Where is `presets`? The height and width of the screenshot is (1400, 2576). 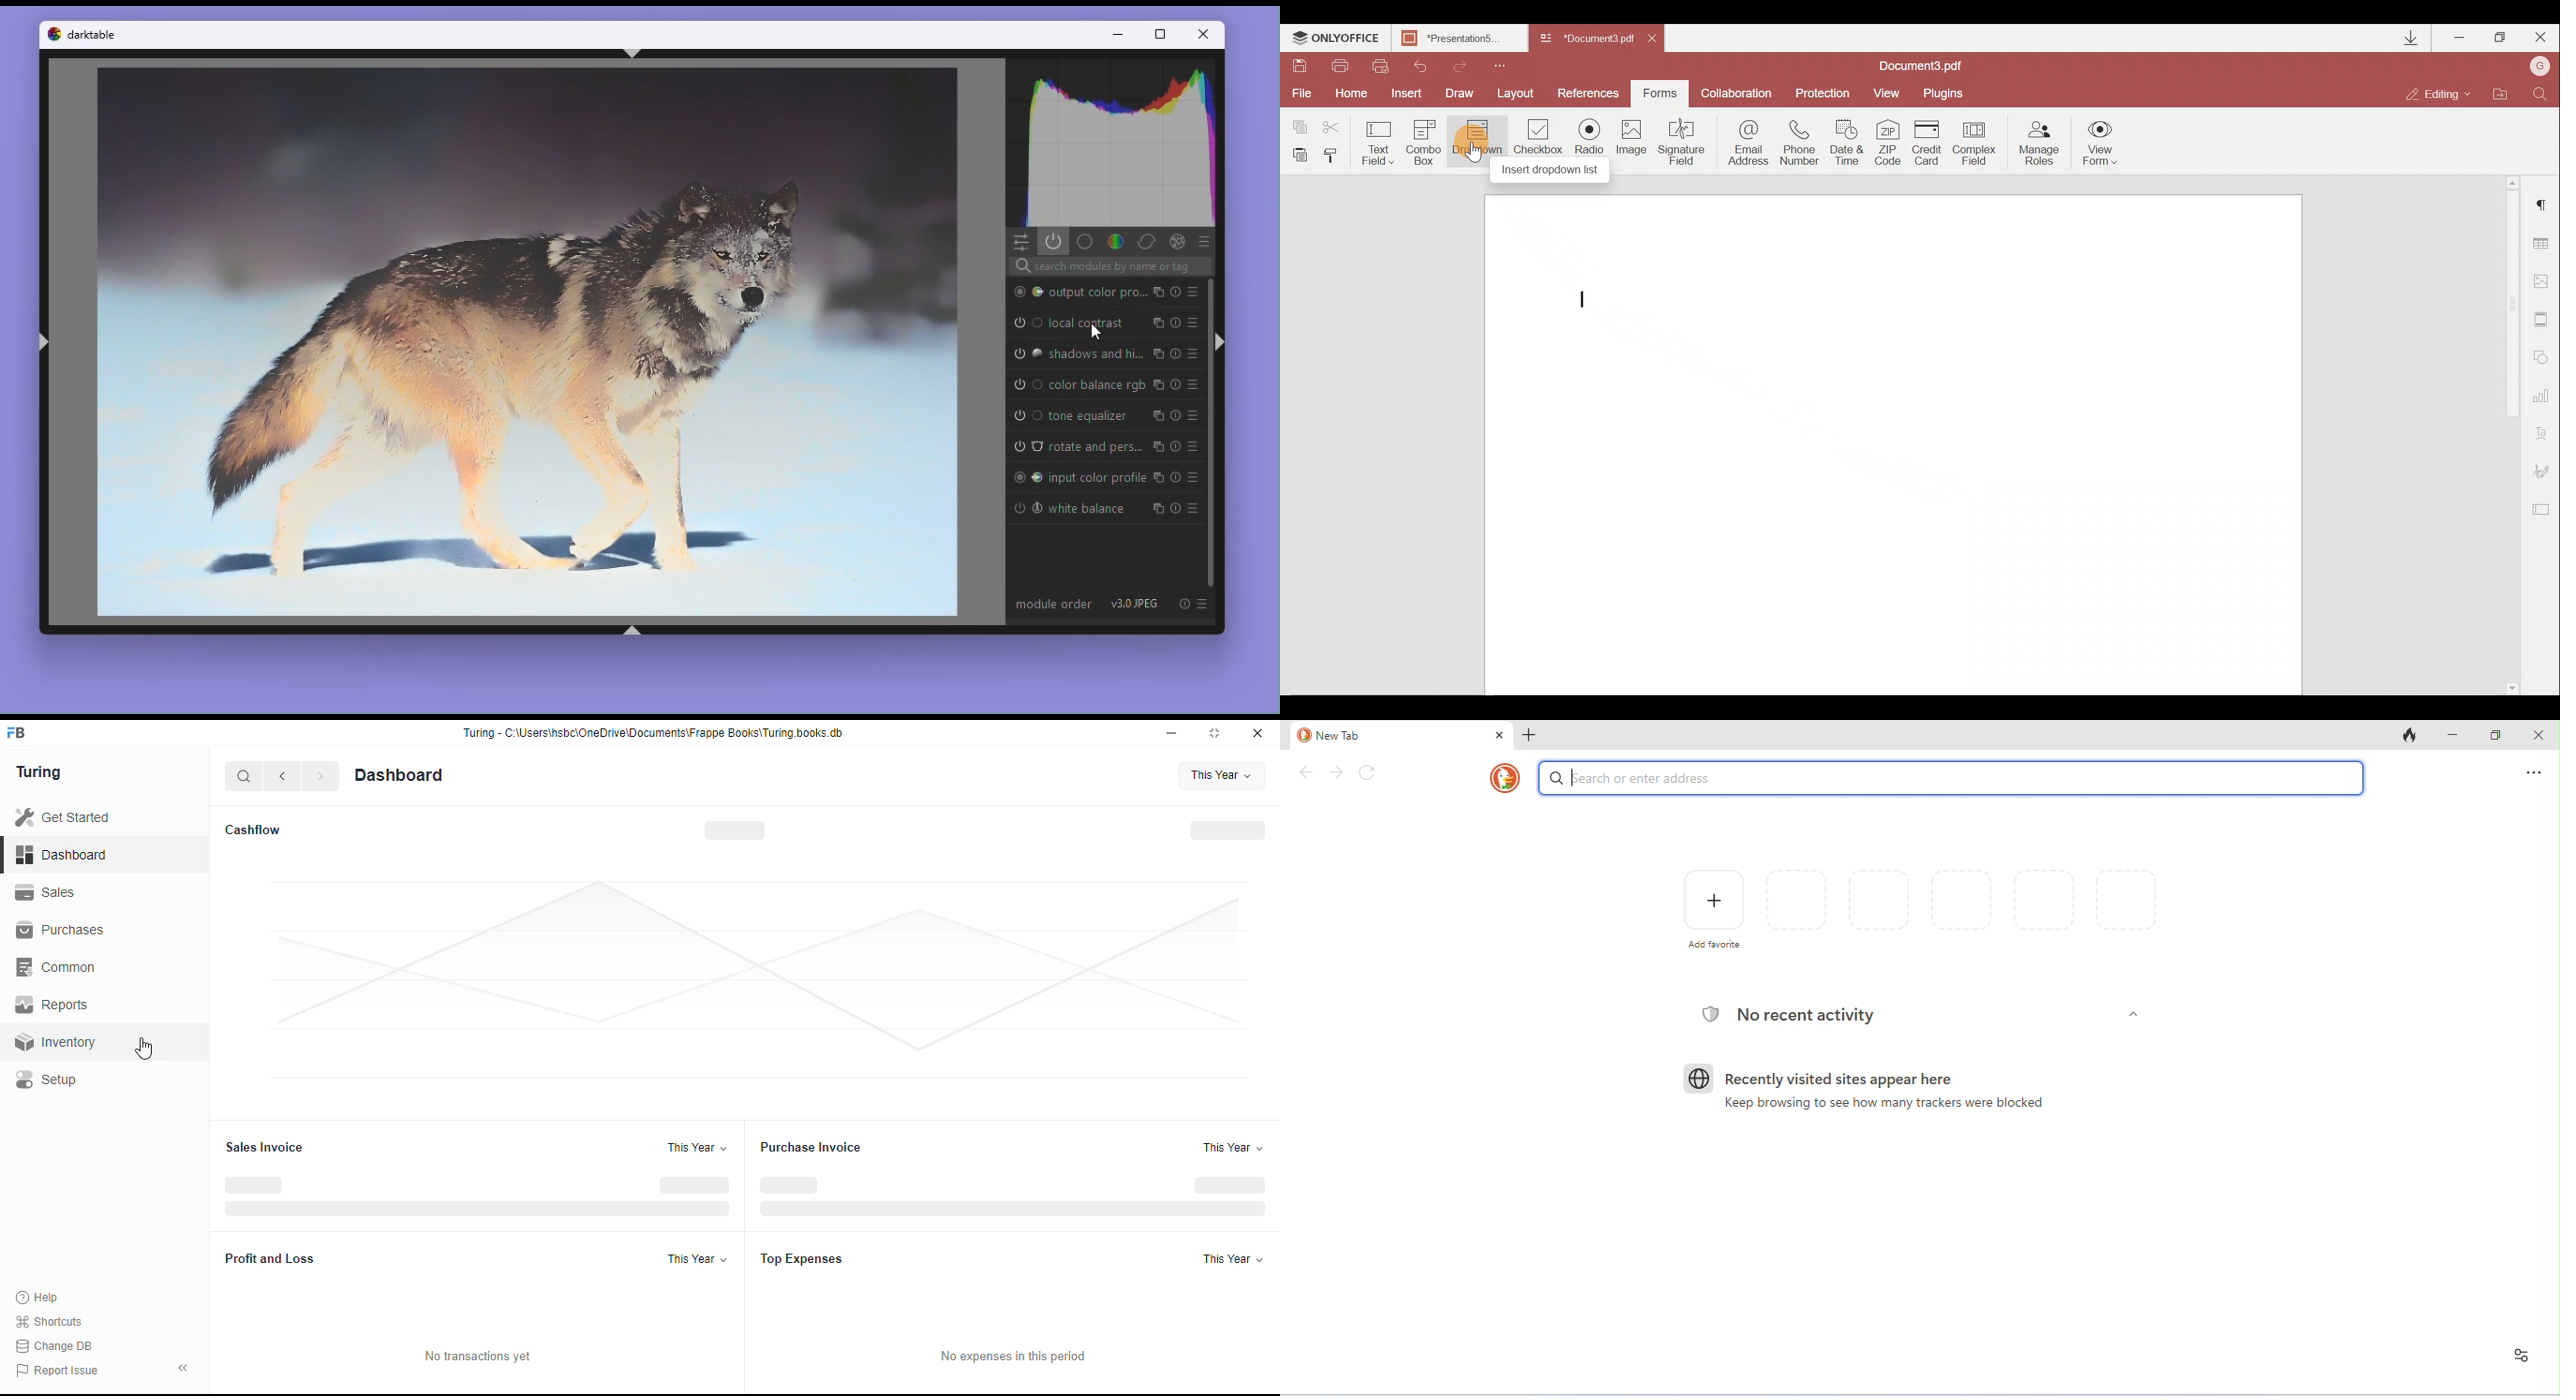
presets is located at coordinates (1191, 417).